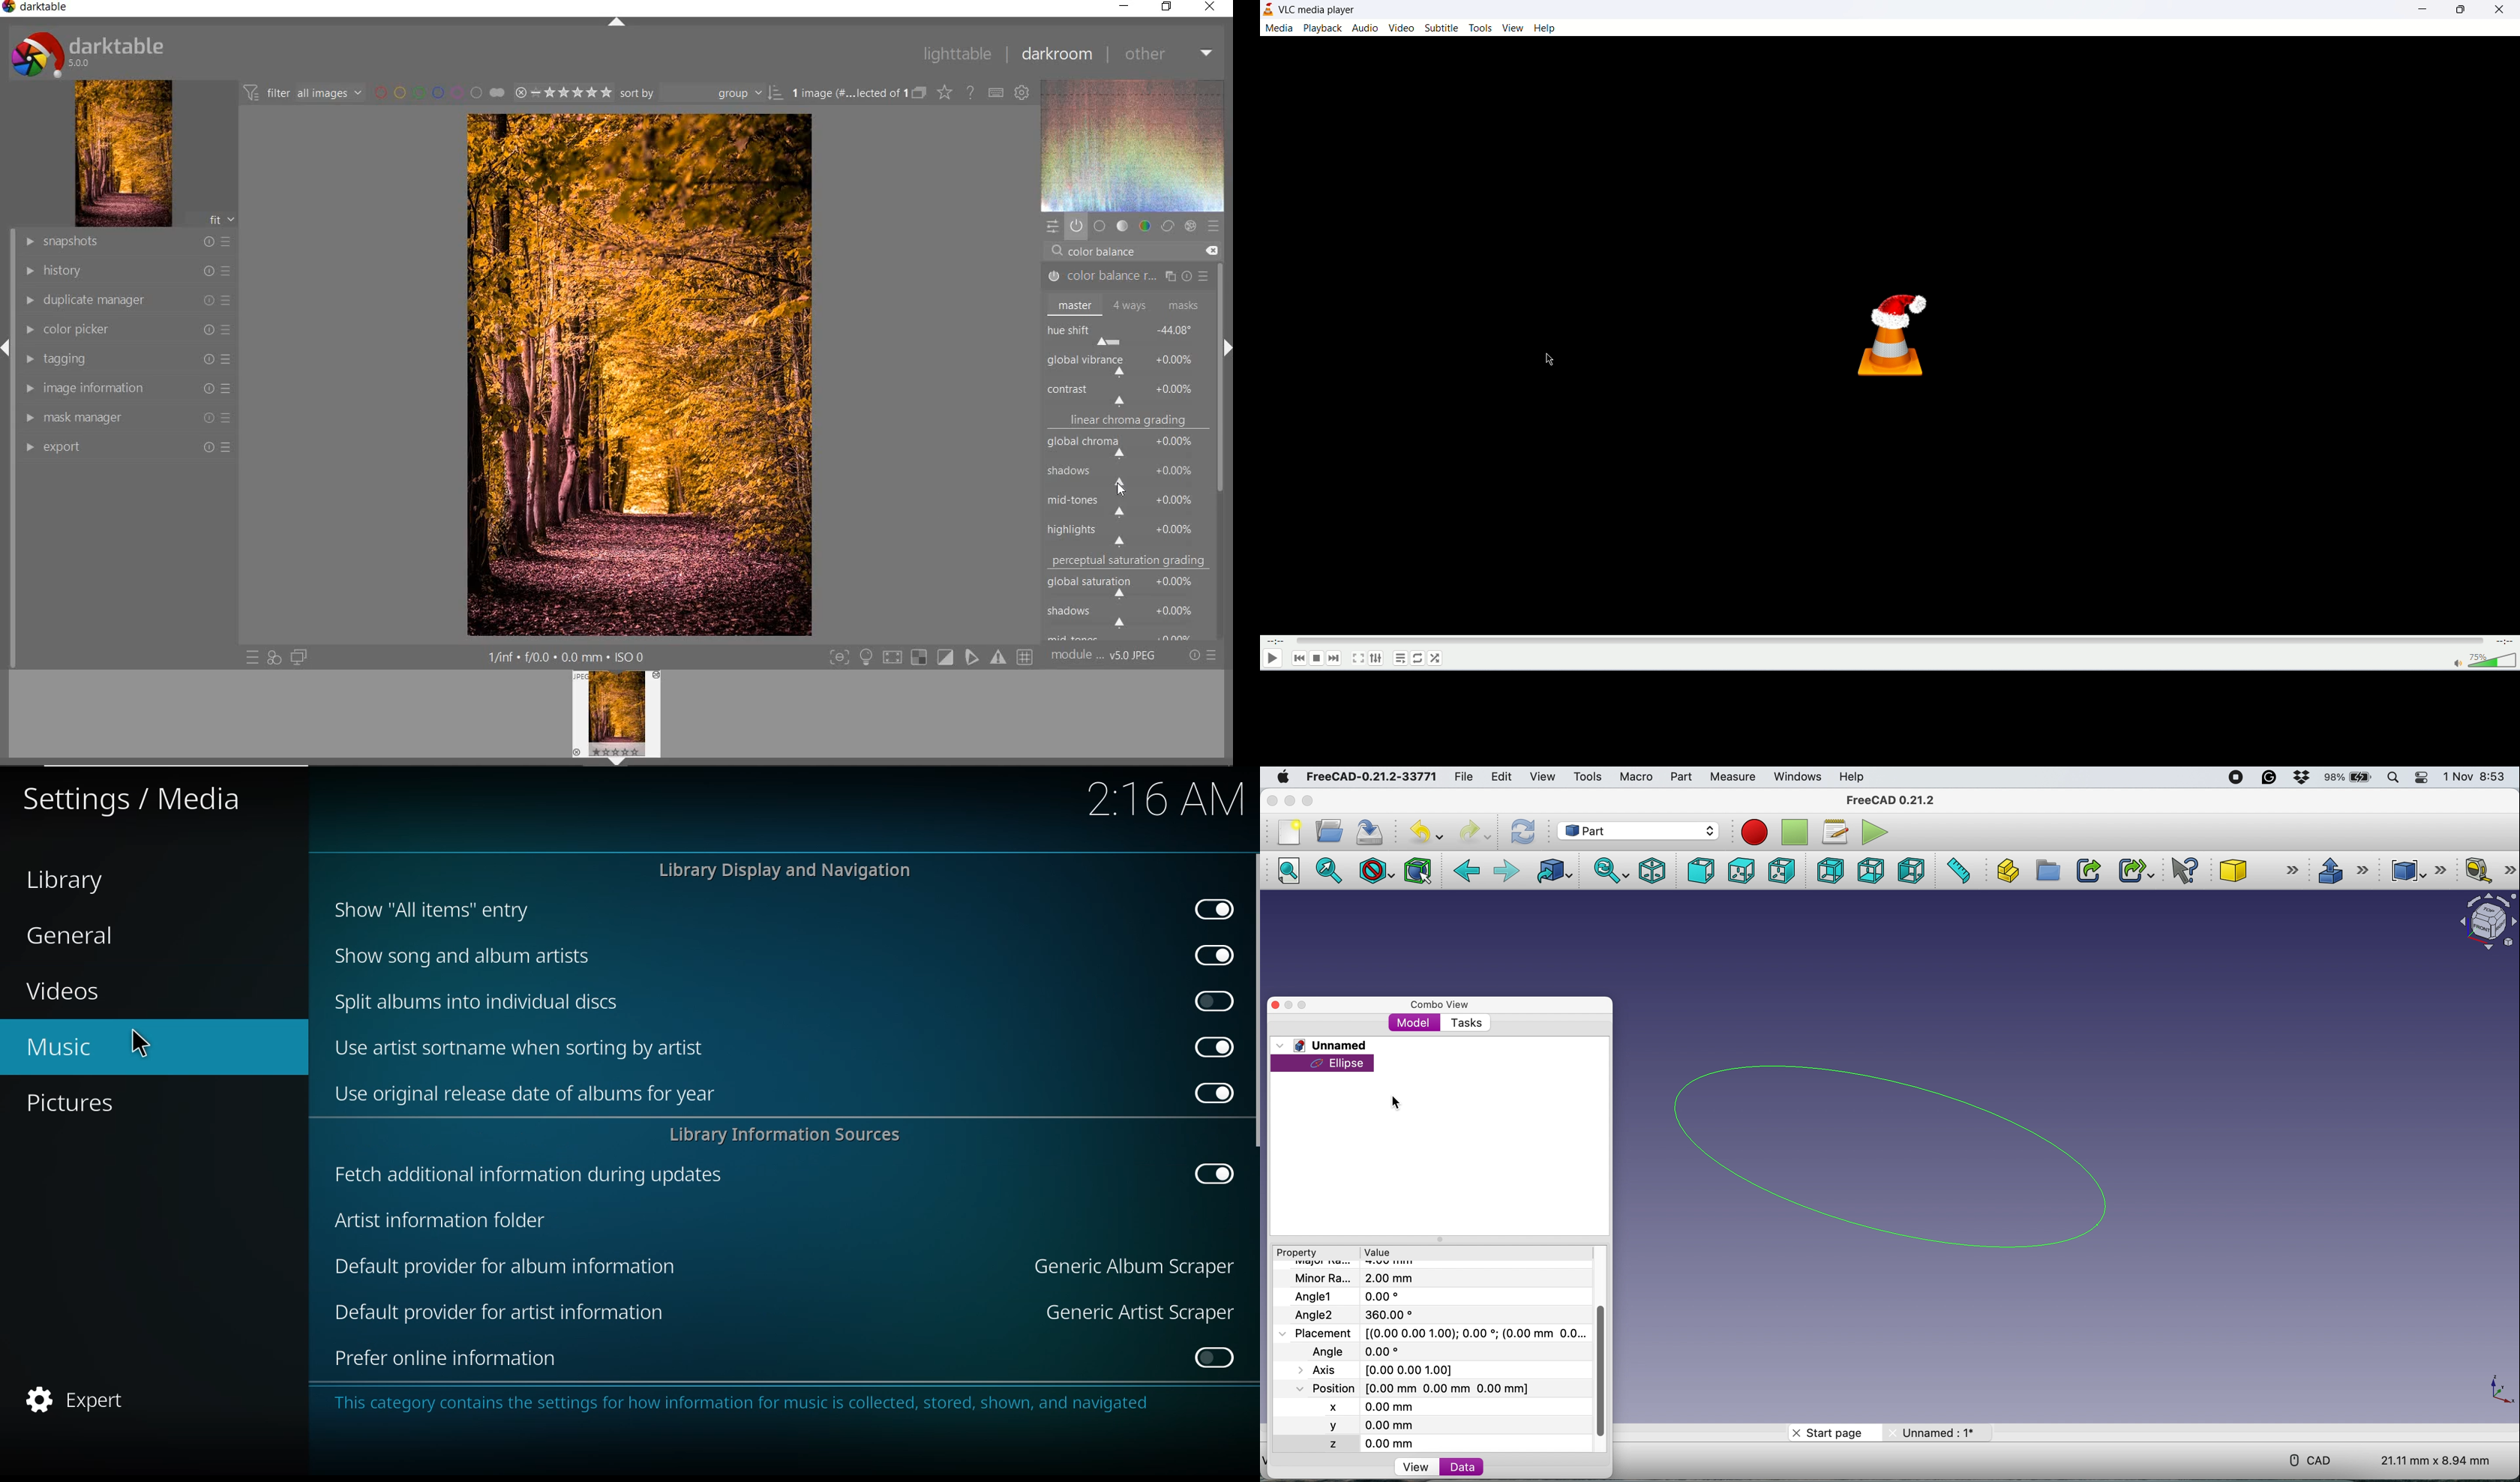 The height and width of the screenshot is (1484, 2520). Describe the element at coordinates (1361, 1315) in the screenshot. I see `Angle` at that location.